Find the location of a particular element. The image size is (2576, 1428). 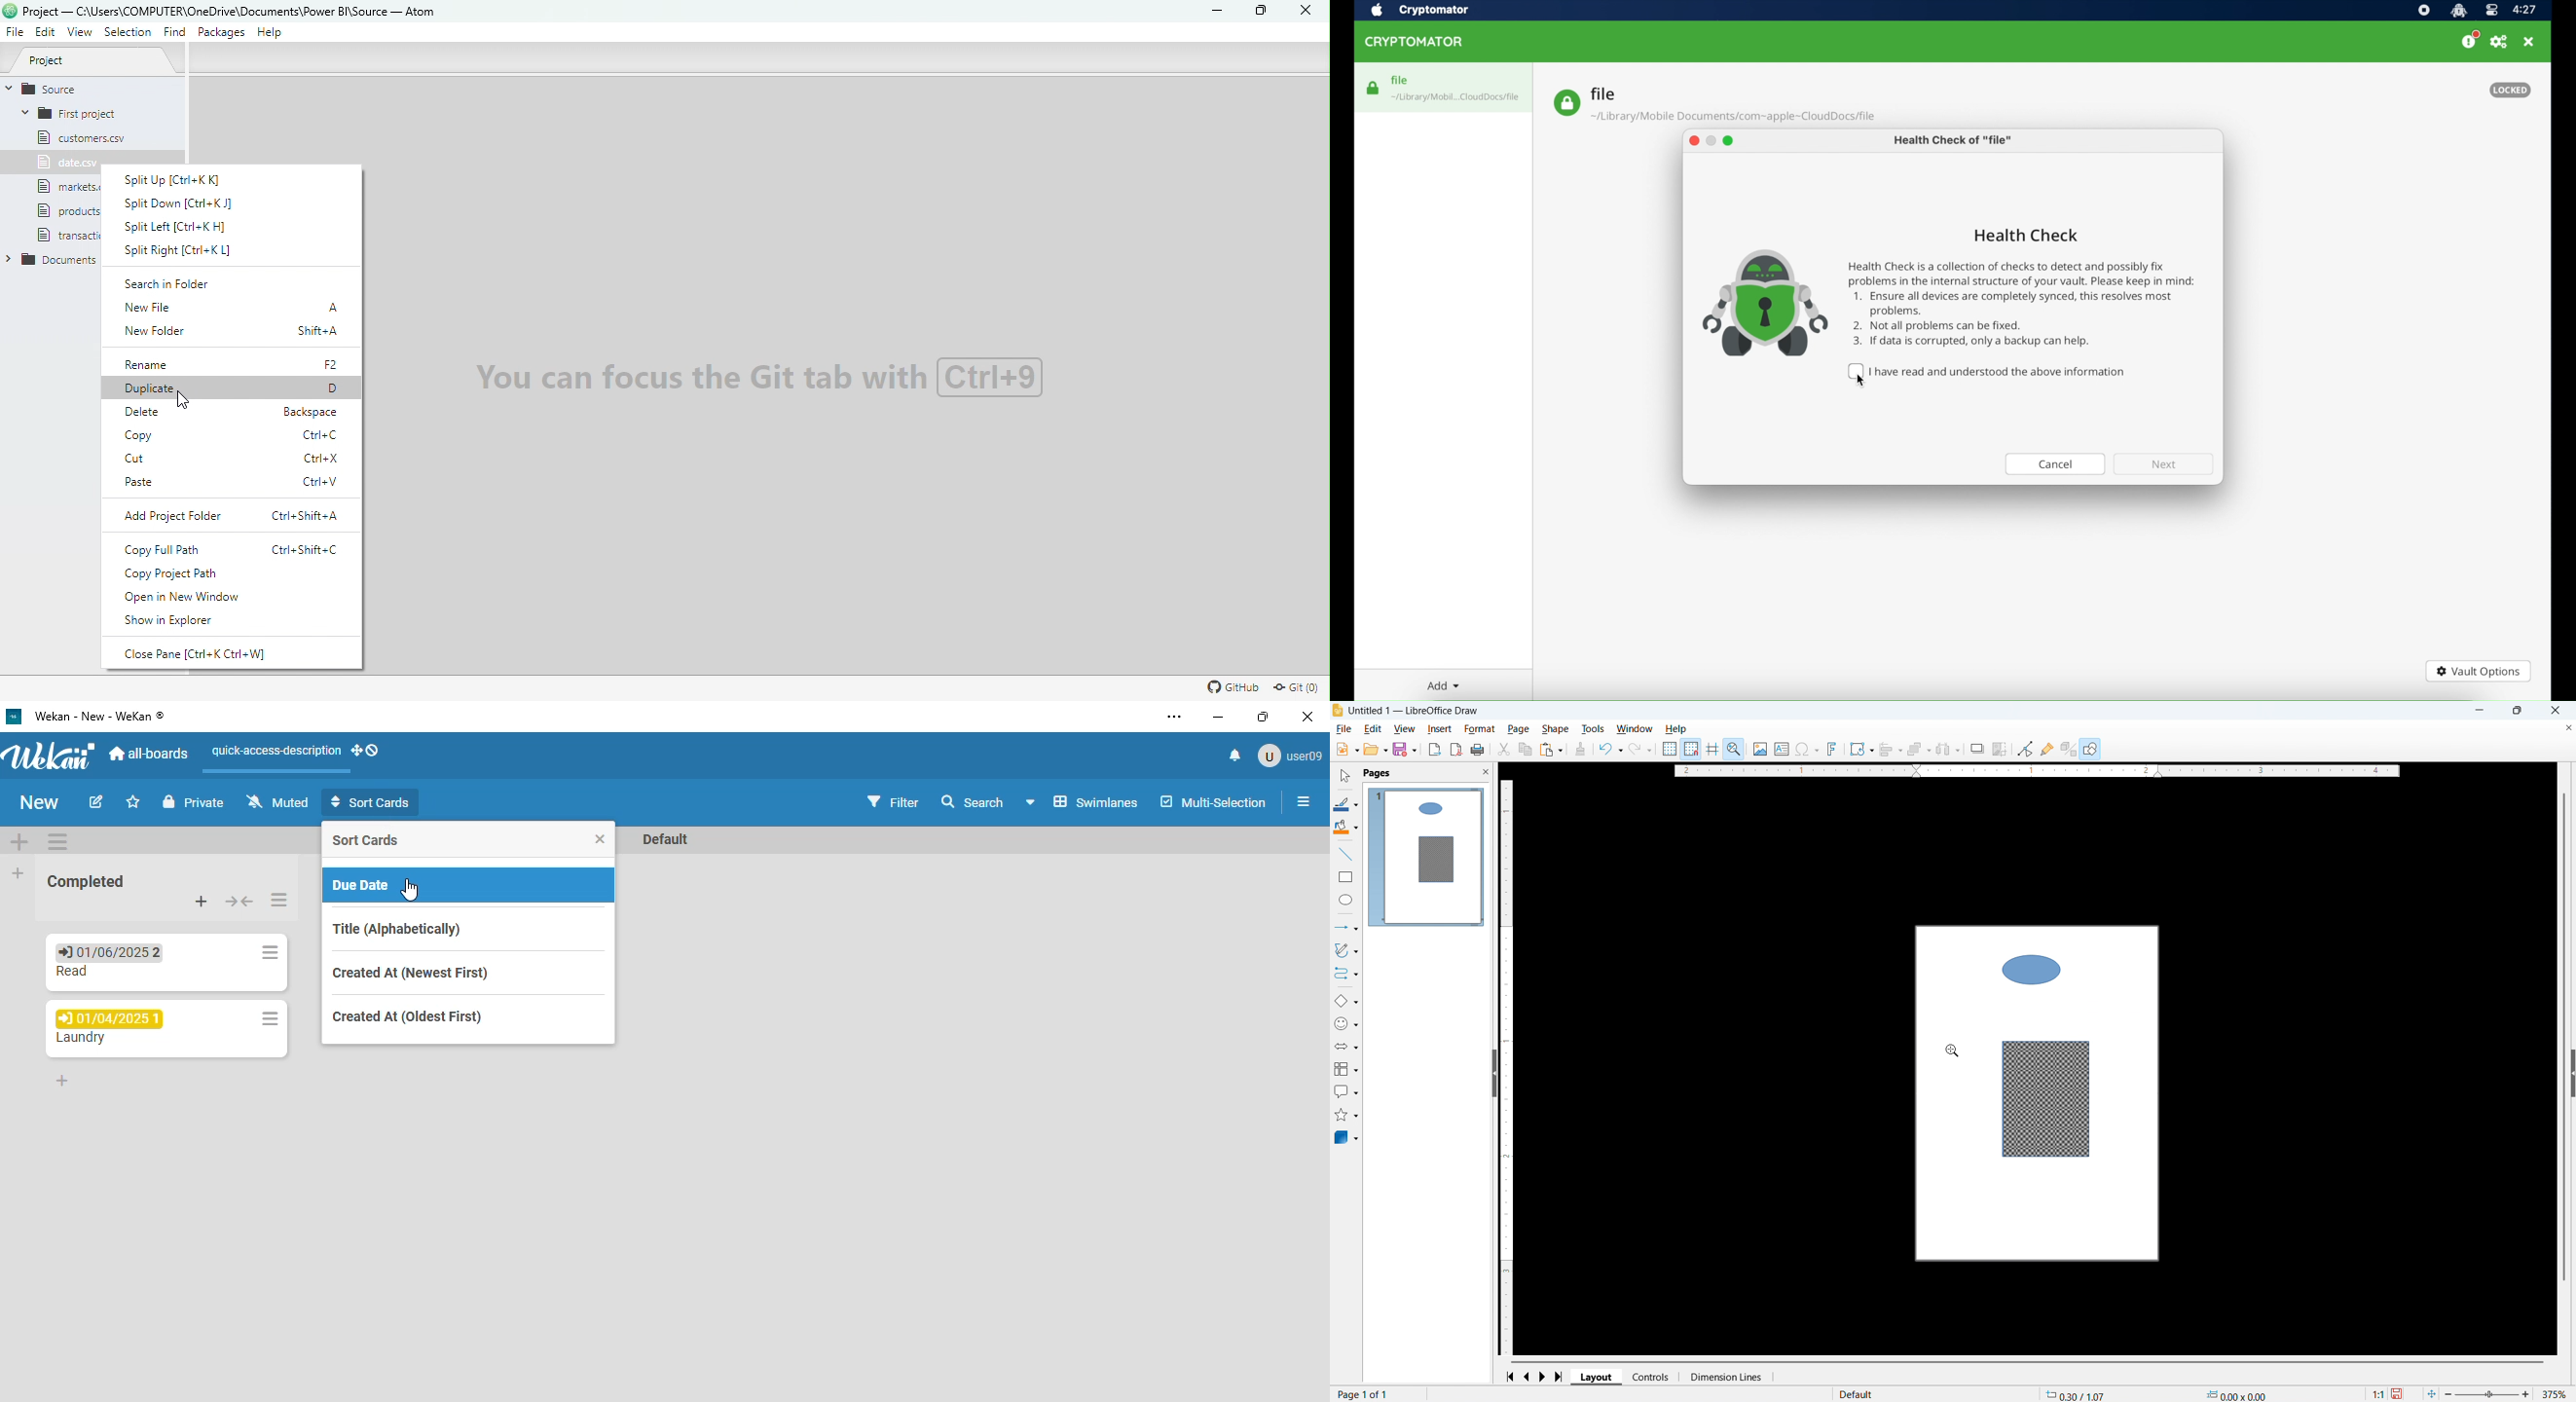

Format  is located at coordinates (1480, 730).